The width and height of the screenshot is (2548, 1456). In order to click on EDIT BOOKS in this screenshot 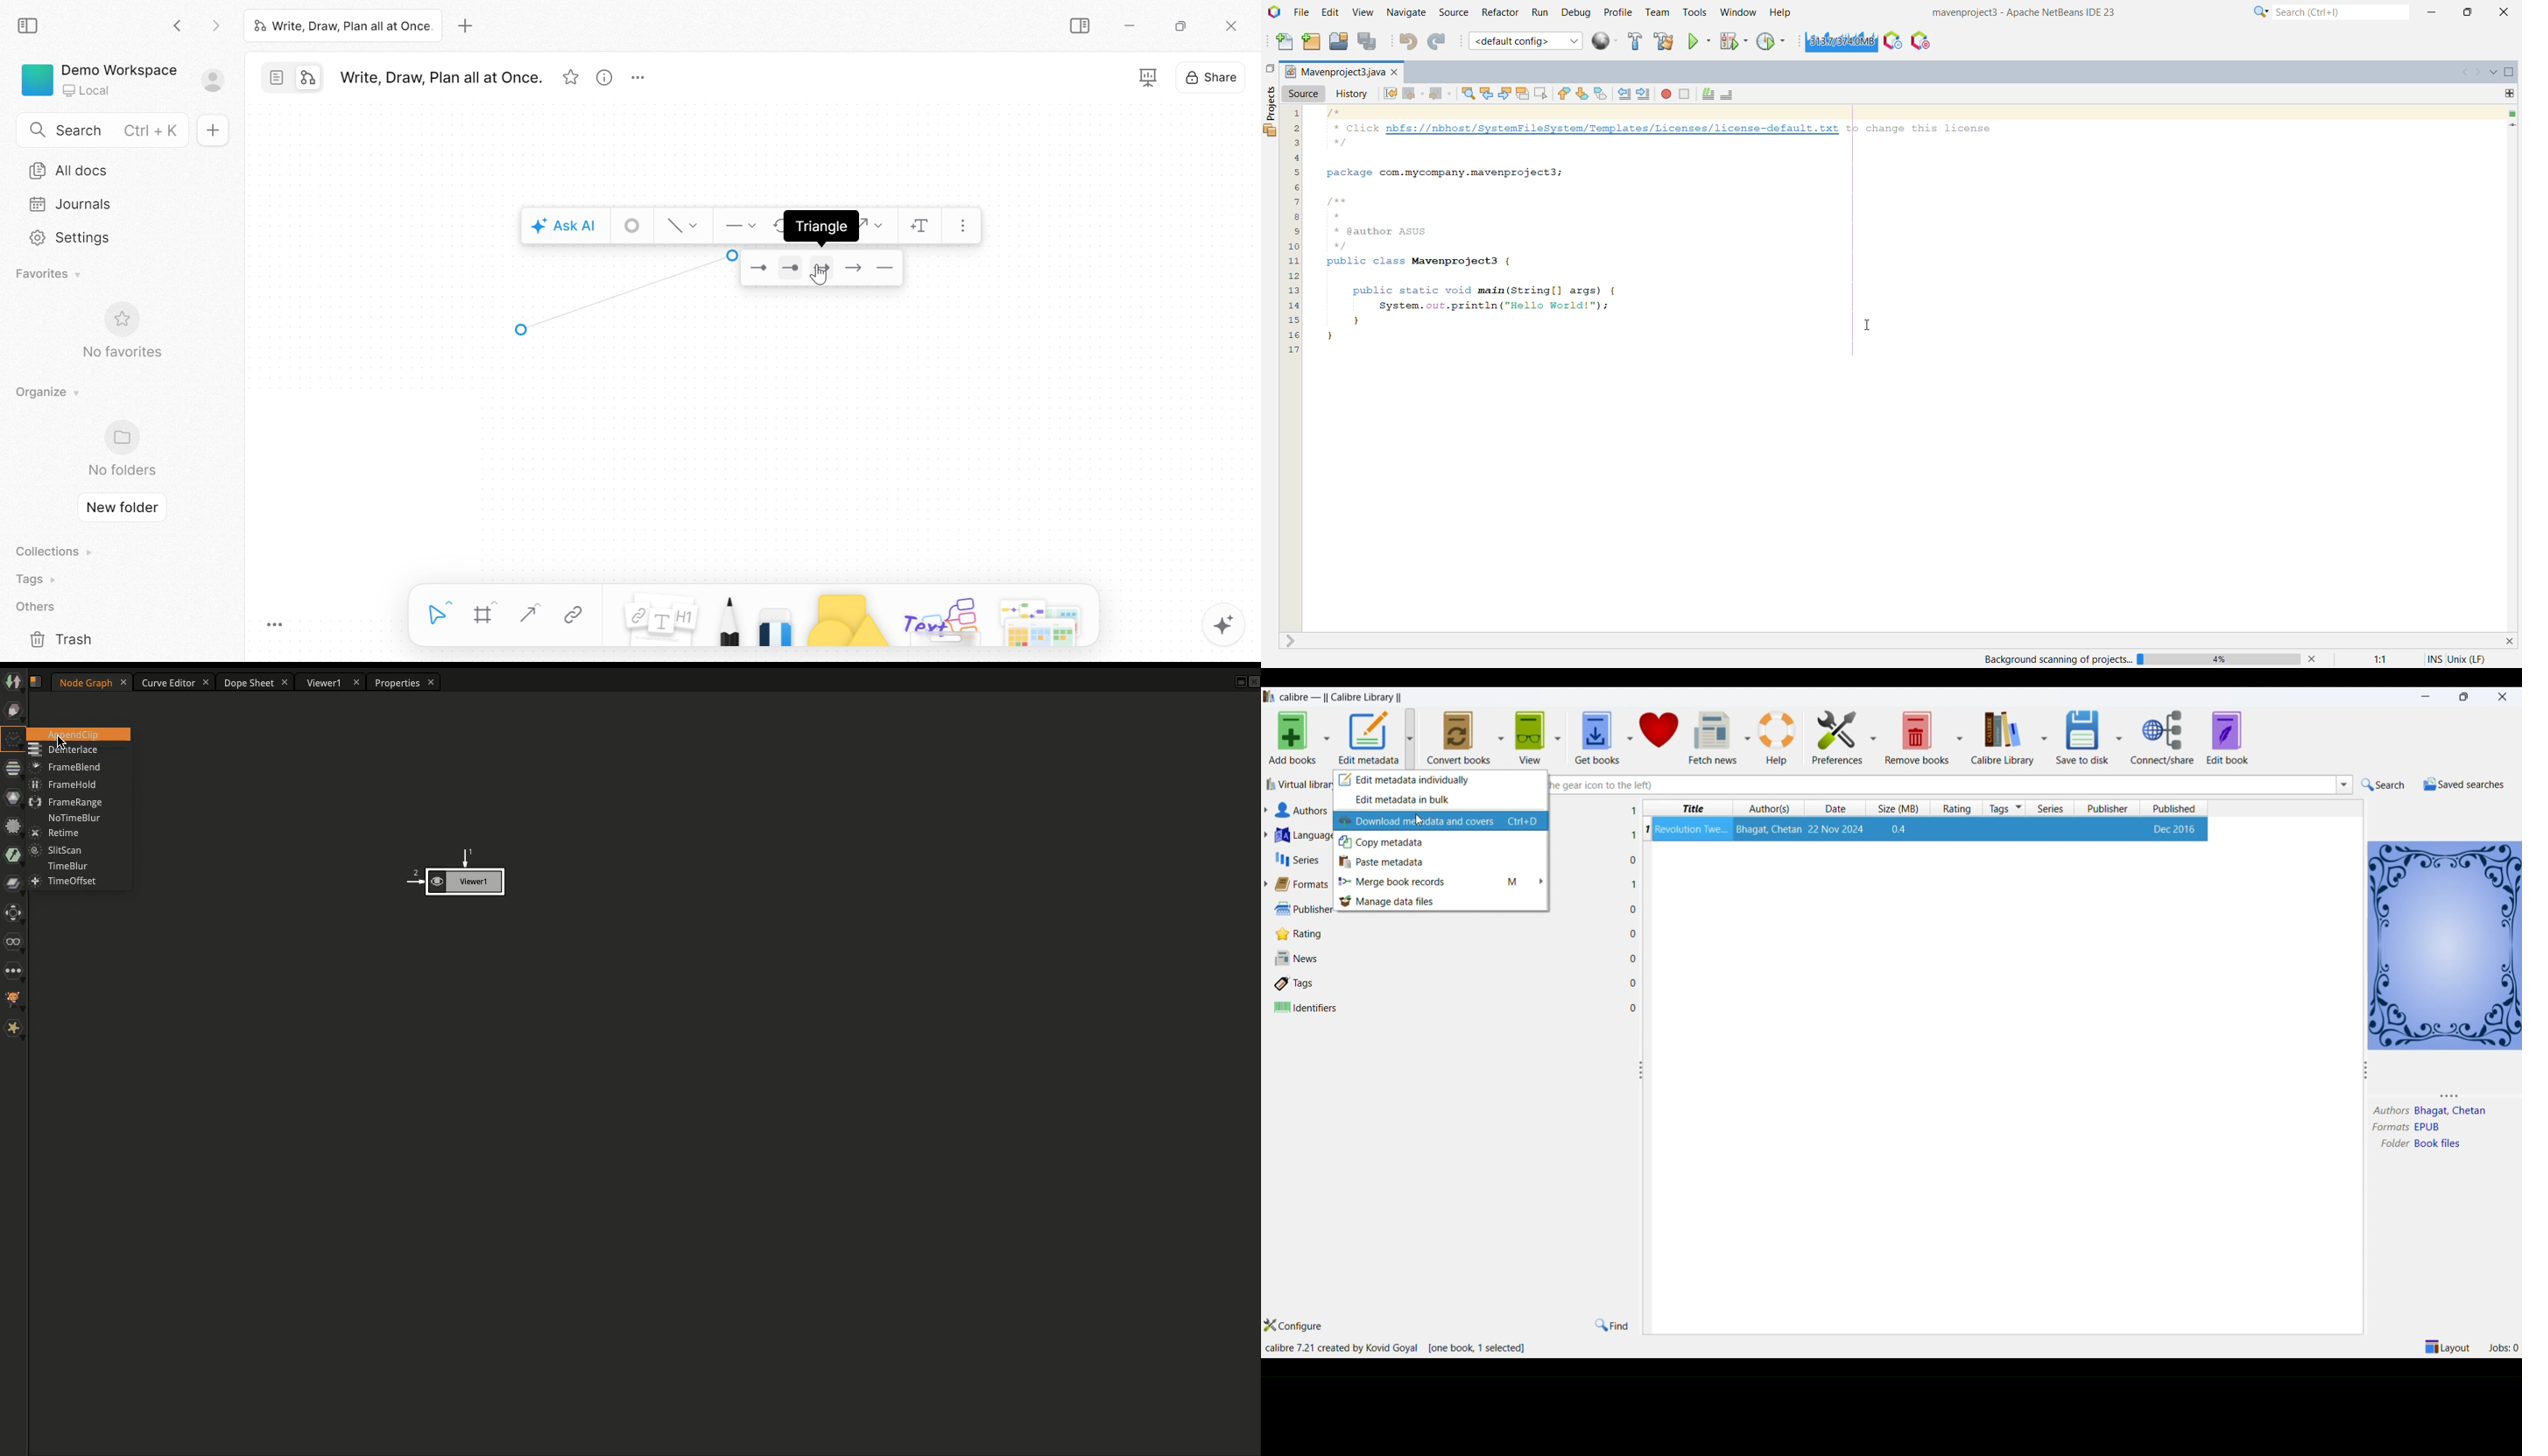, I will do `click(2241, 739)`.